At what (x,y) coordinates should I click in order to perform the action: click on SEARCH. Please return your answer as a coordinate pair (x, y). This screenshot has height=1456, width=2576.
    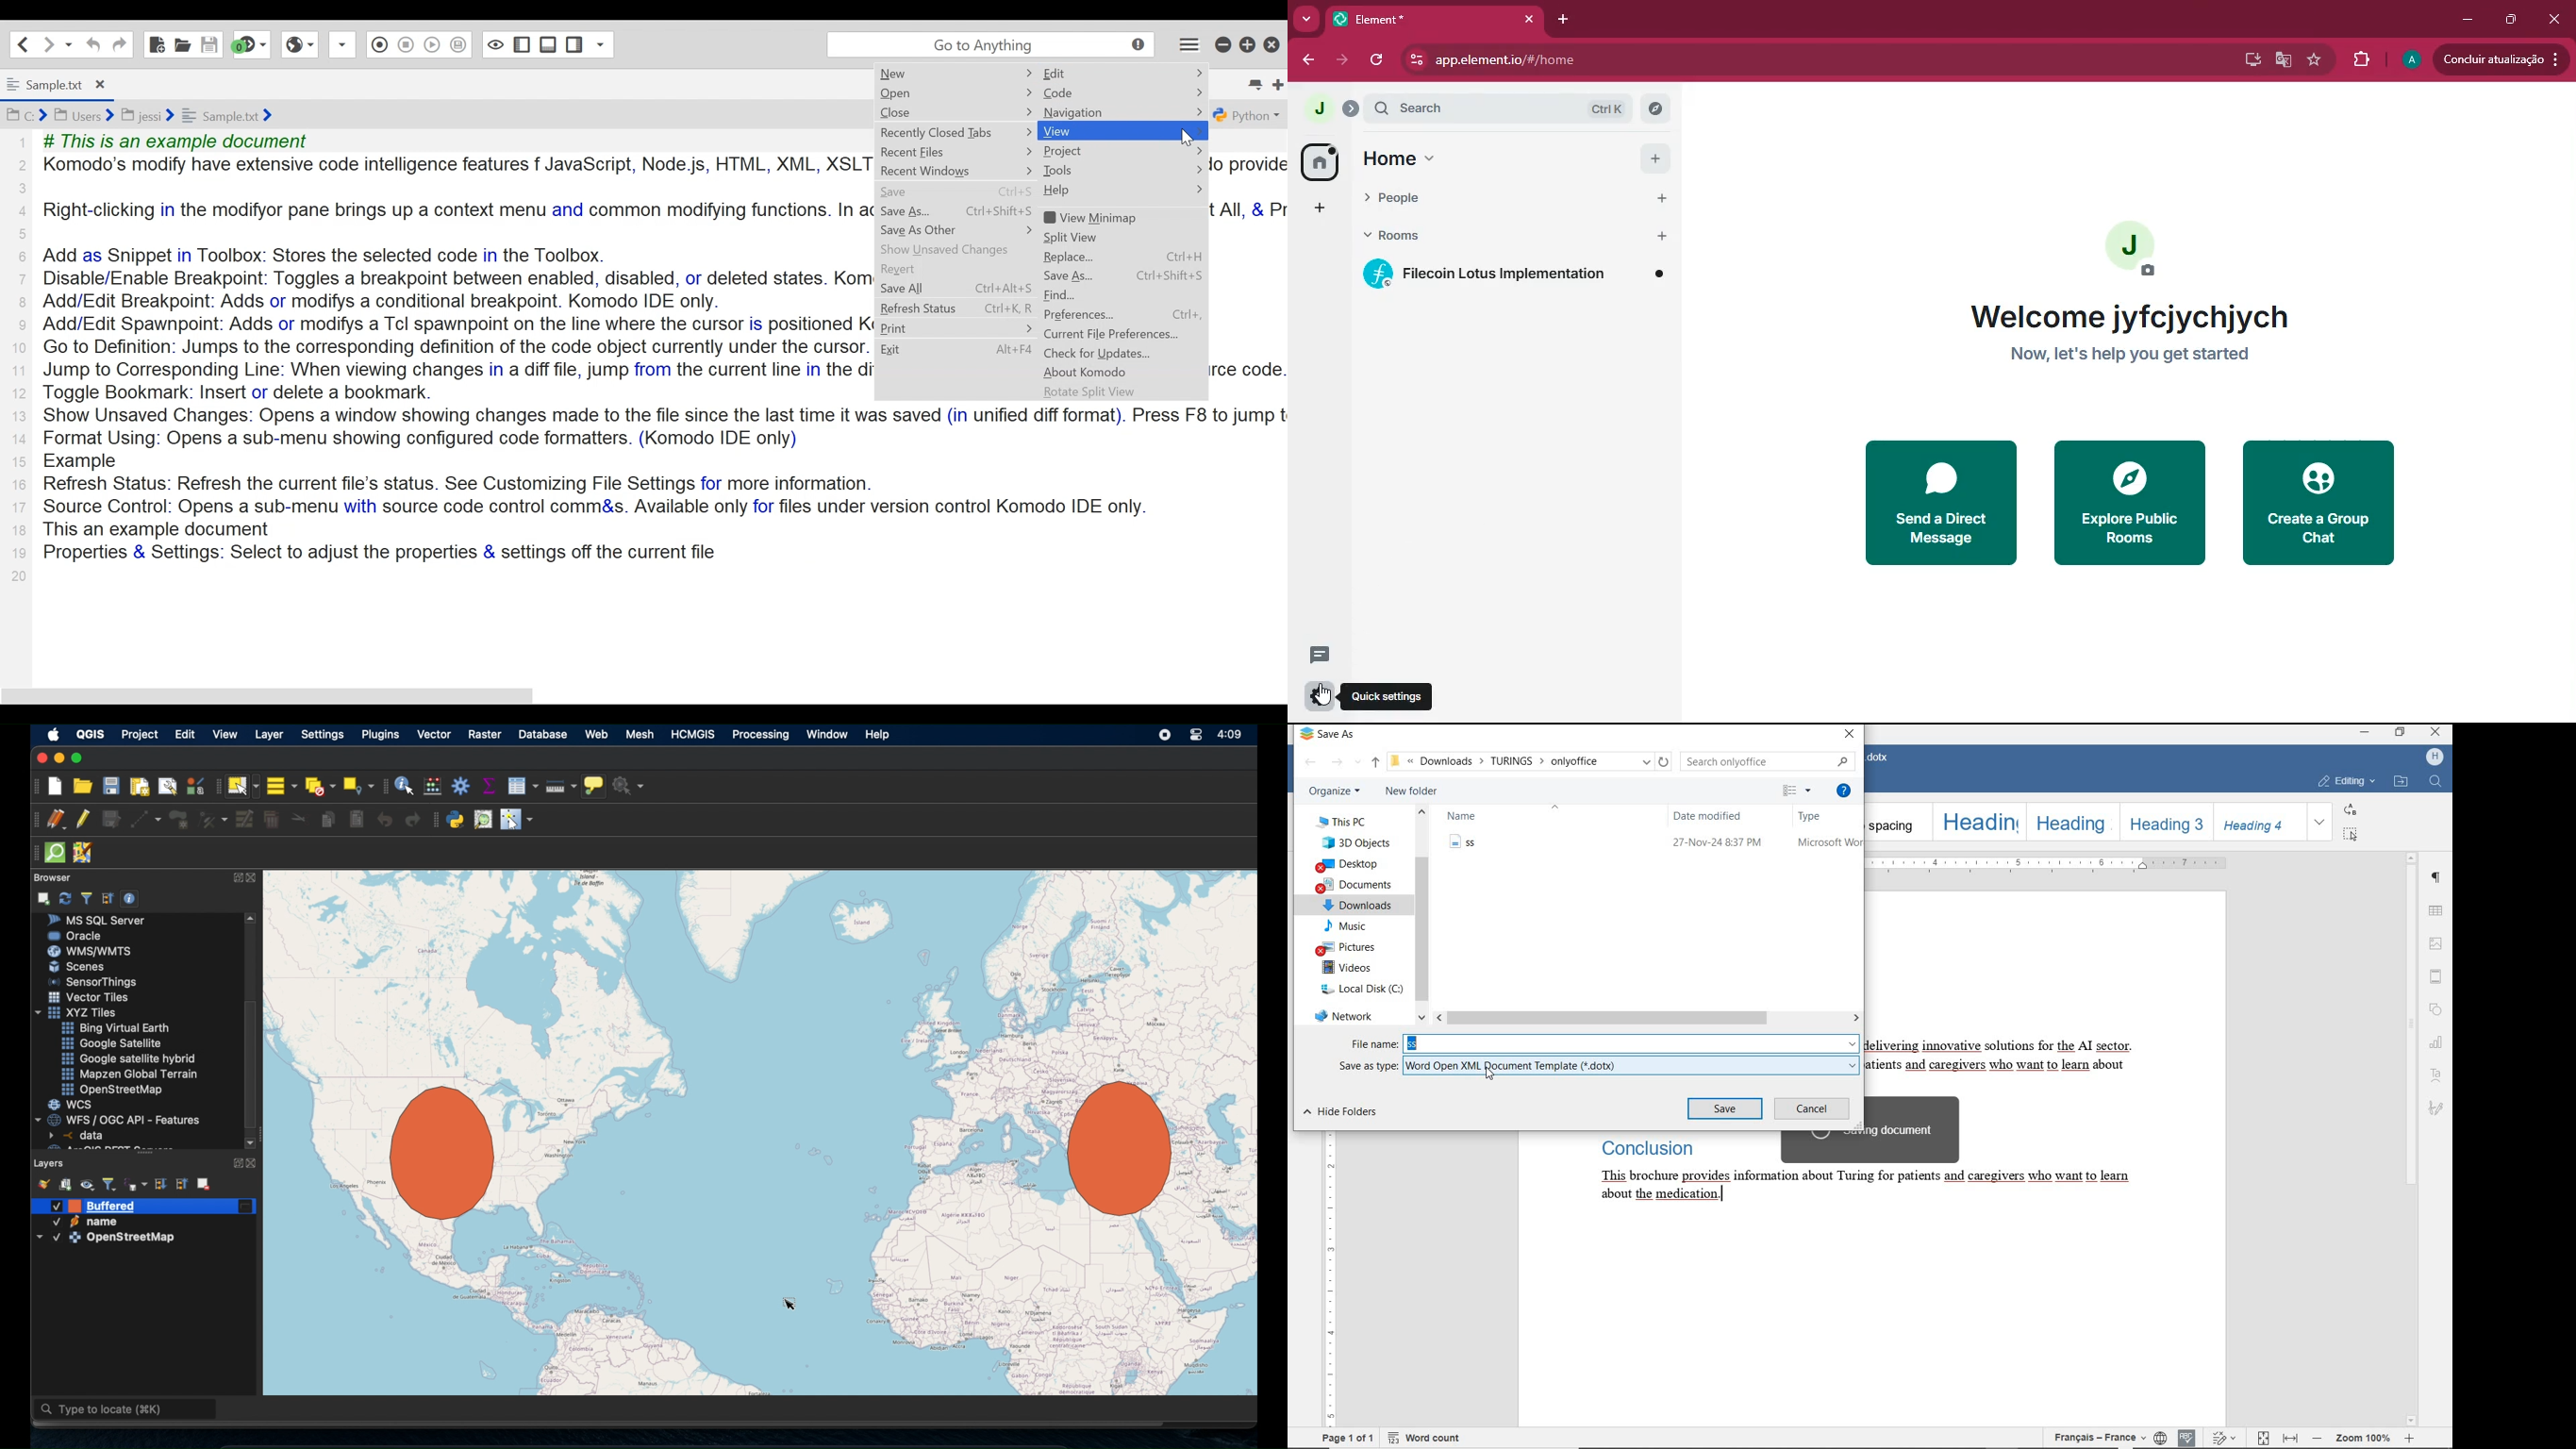
    Looking at the image, I should click on (1768, 760).